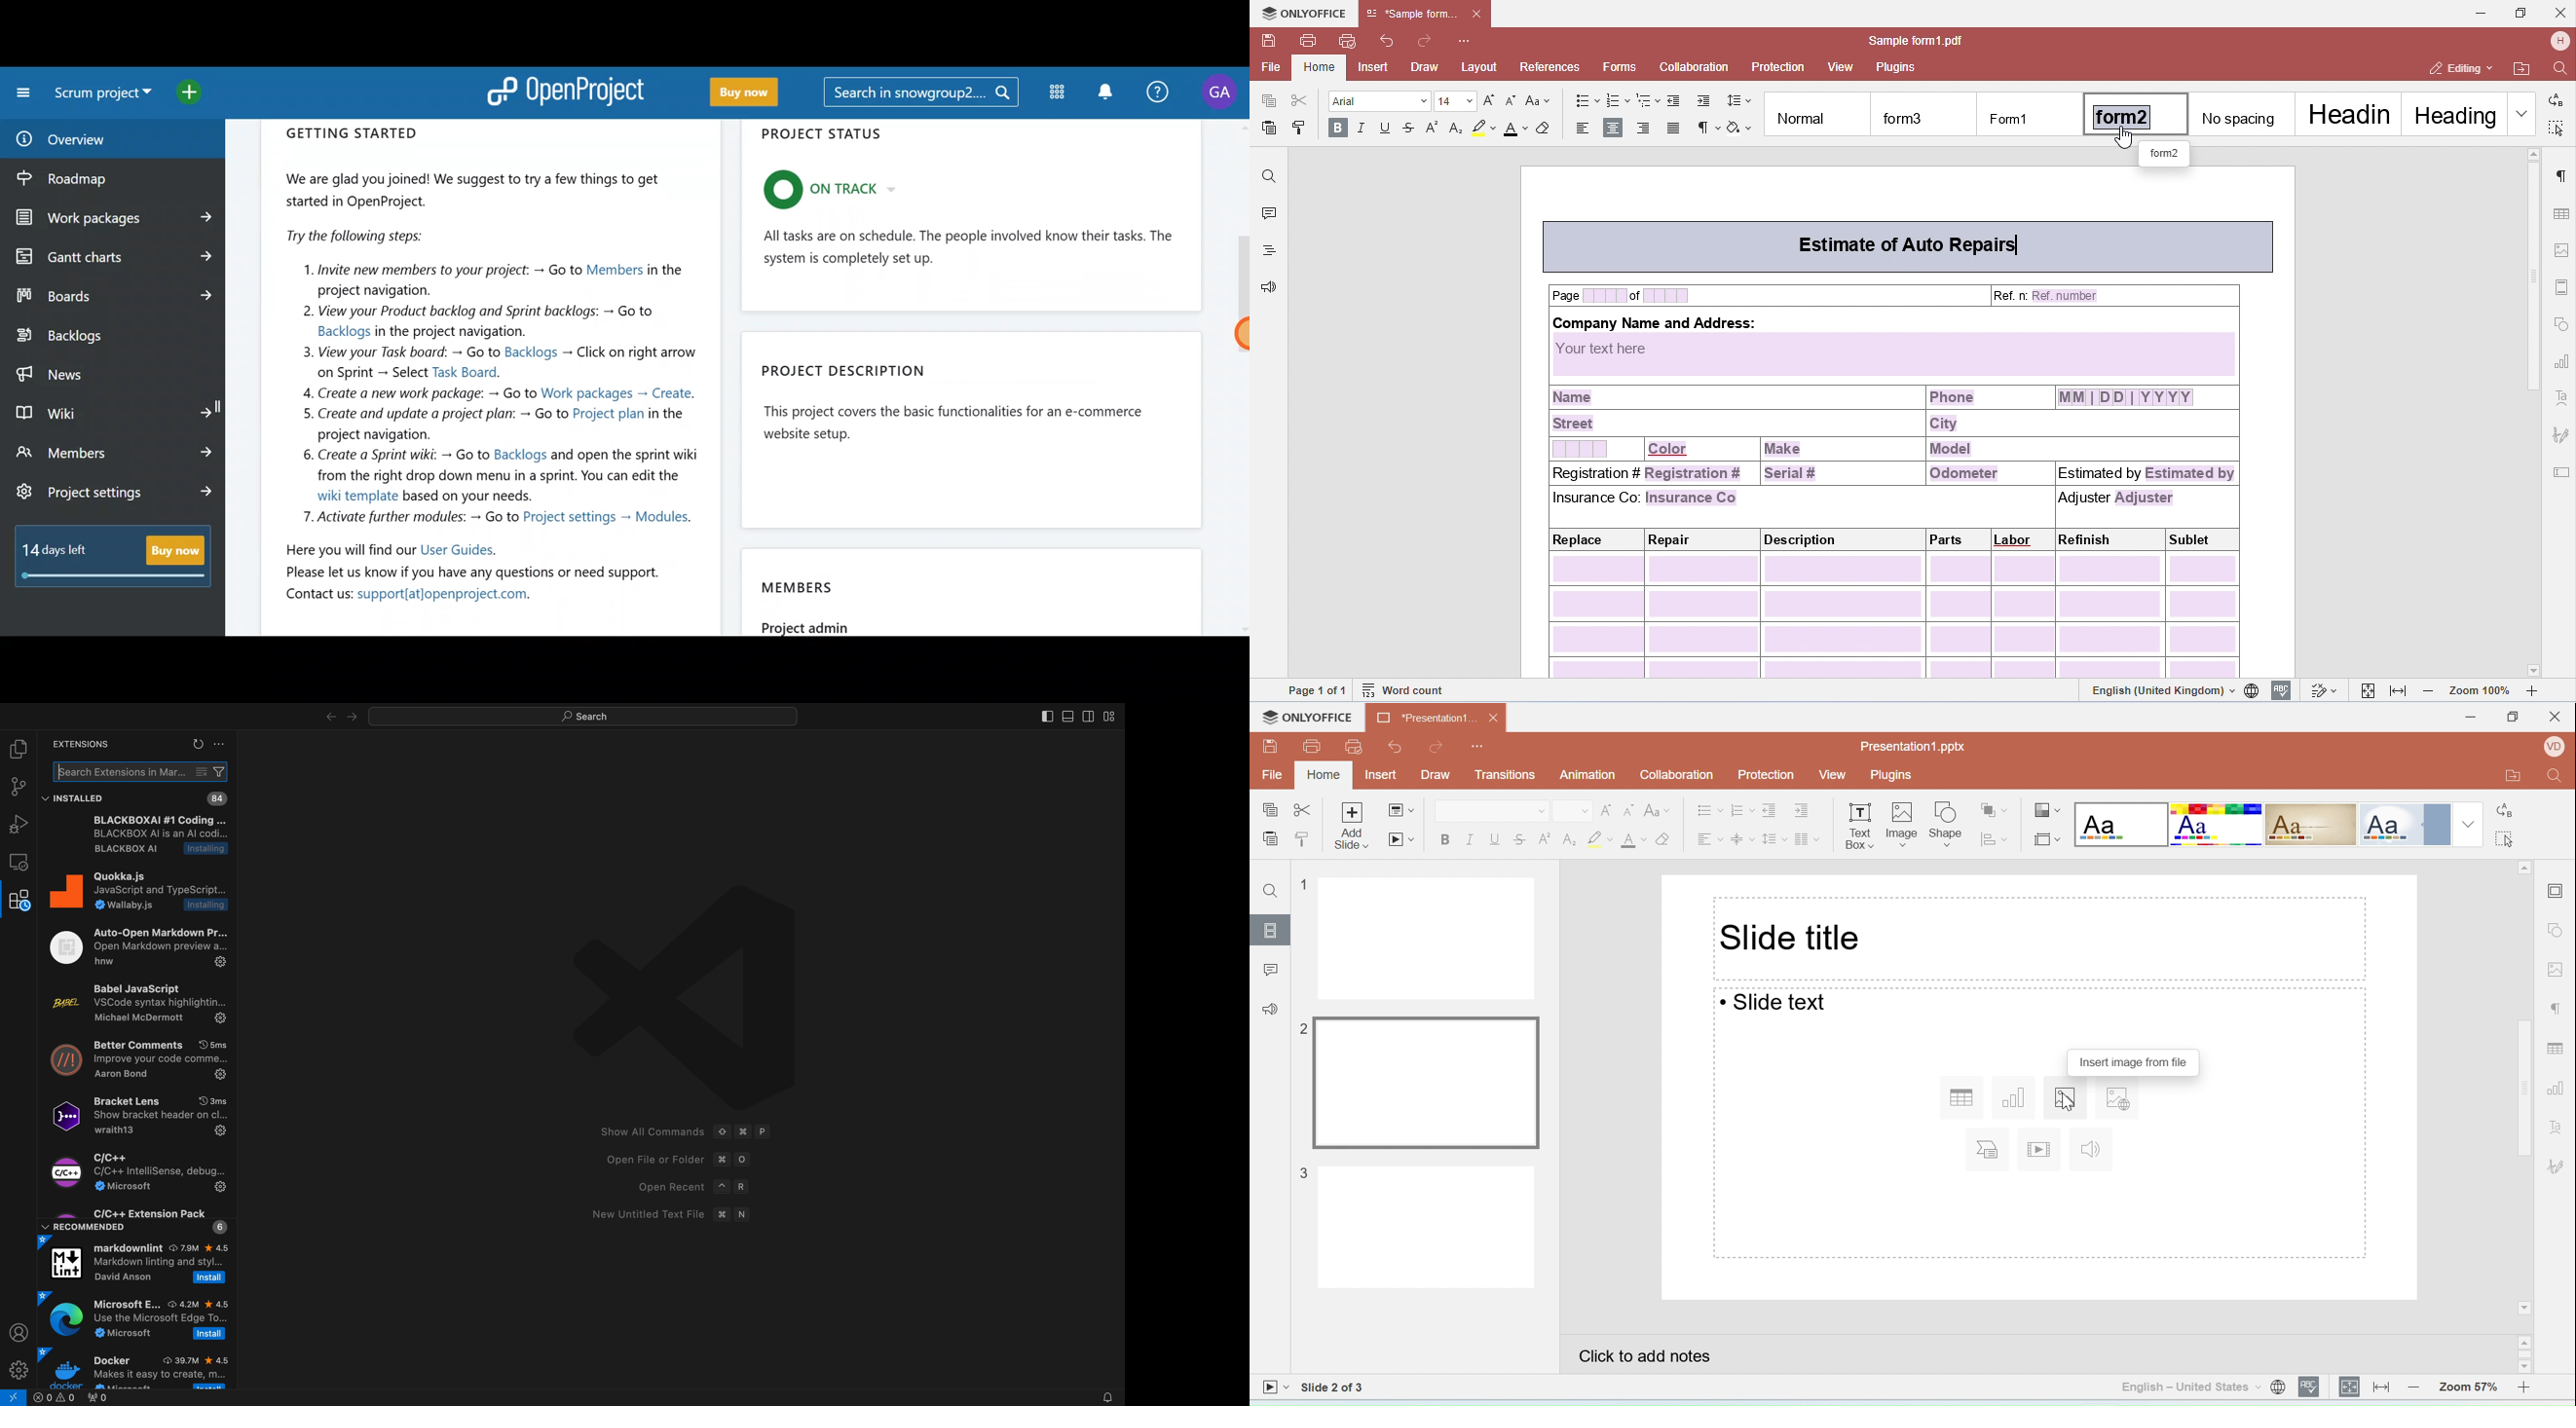  What do you see at coordinates (1237, 335) in the screenshot?
I see `Cursor - drag to` at bounding box center [1237, 335].